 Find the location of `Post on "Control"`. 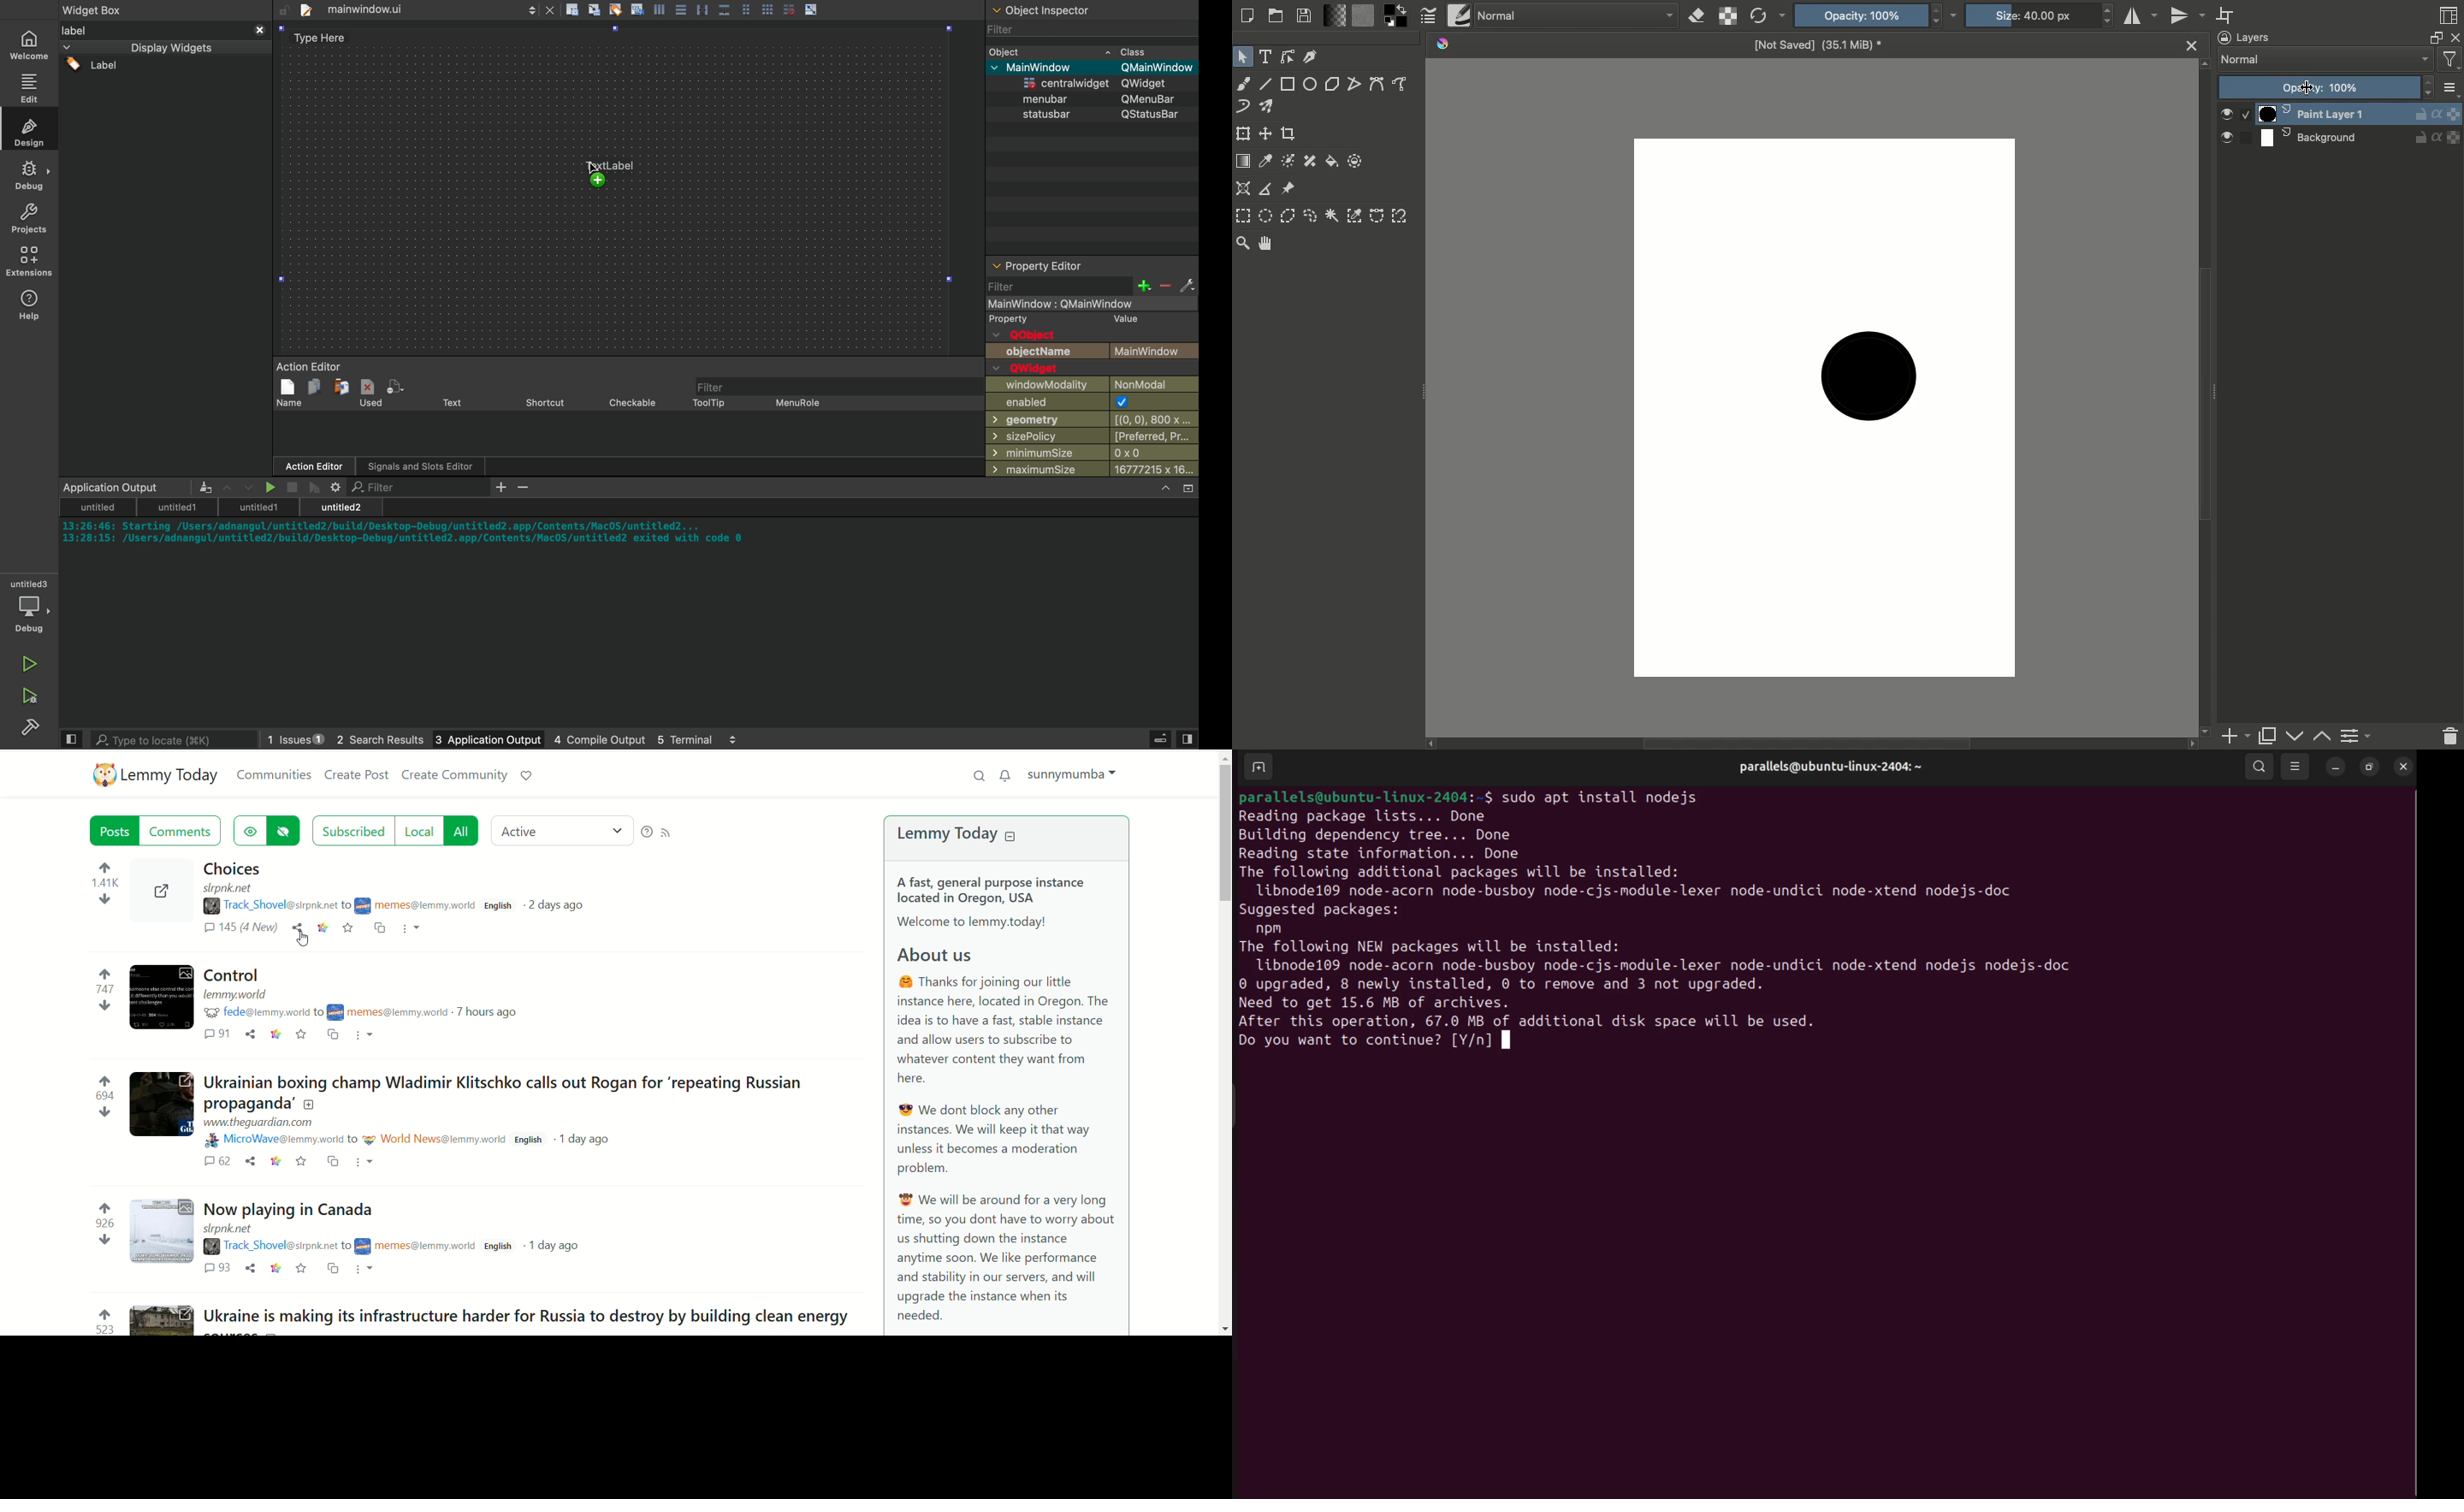

Post on "Control" is located at coordinates (237, 975).